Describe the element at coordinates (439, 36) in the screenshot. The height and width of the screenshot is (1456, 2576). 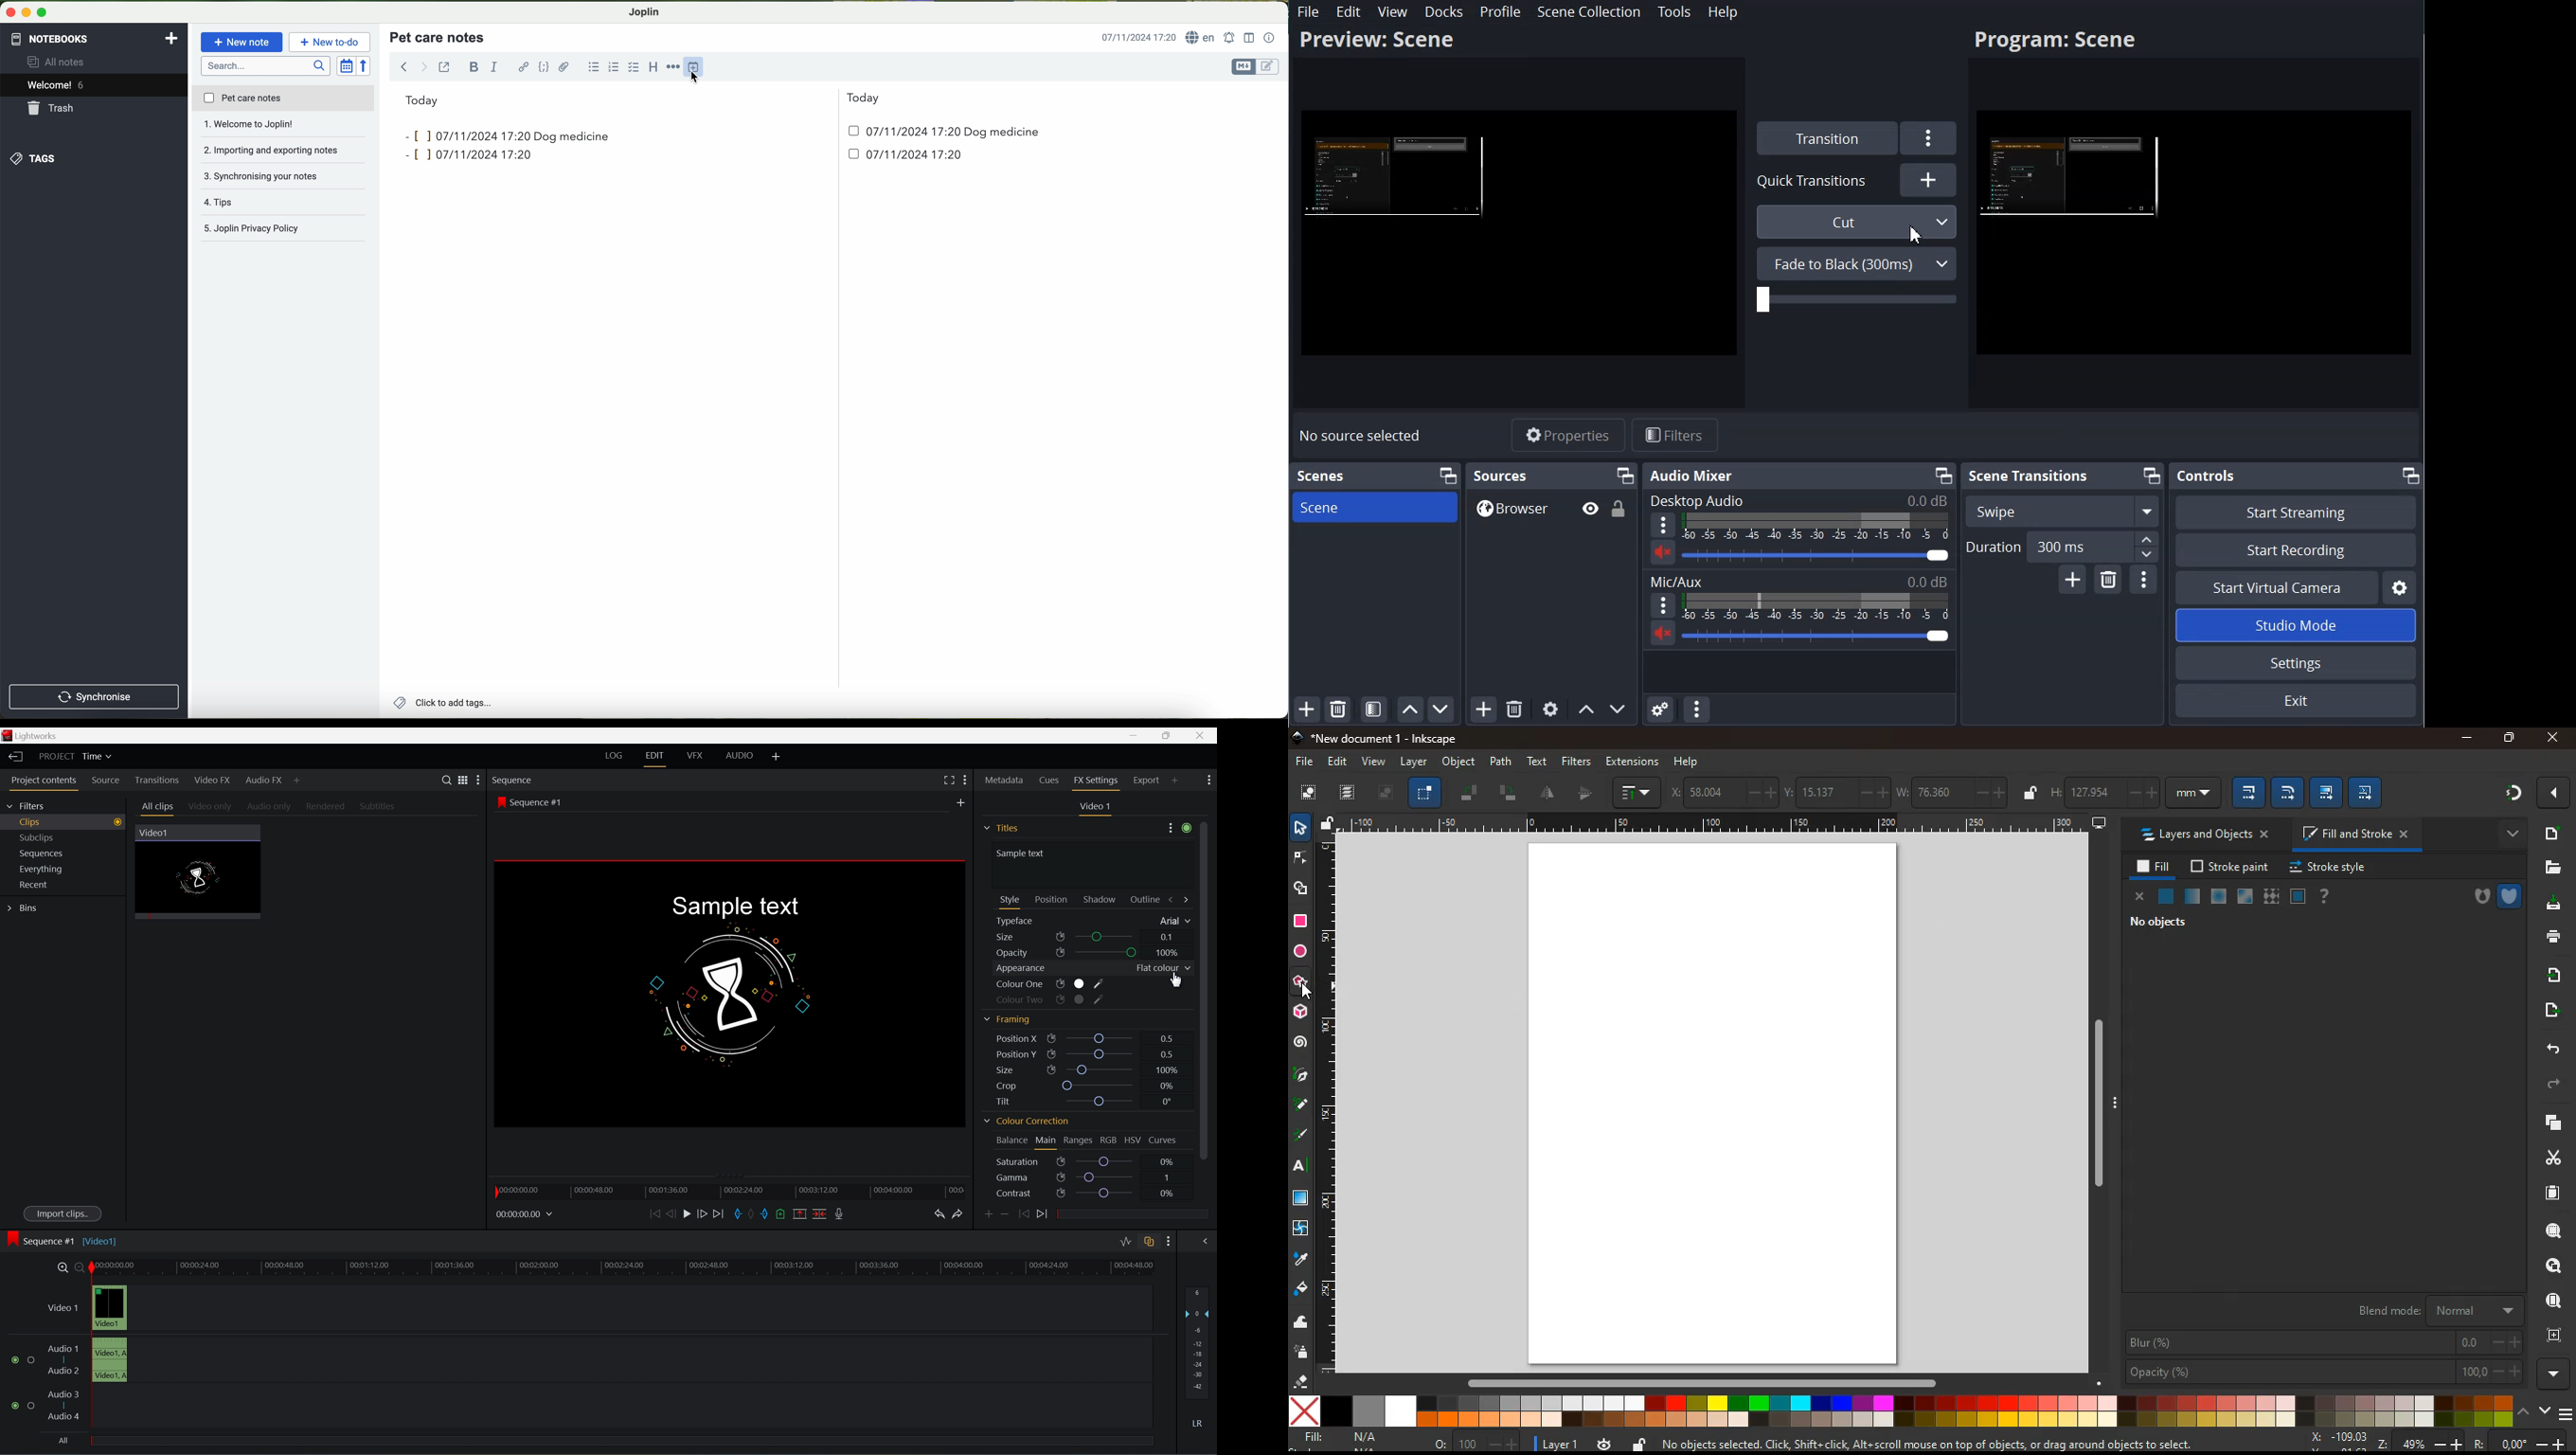
I see `title pet care notes` at that location.